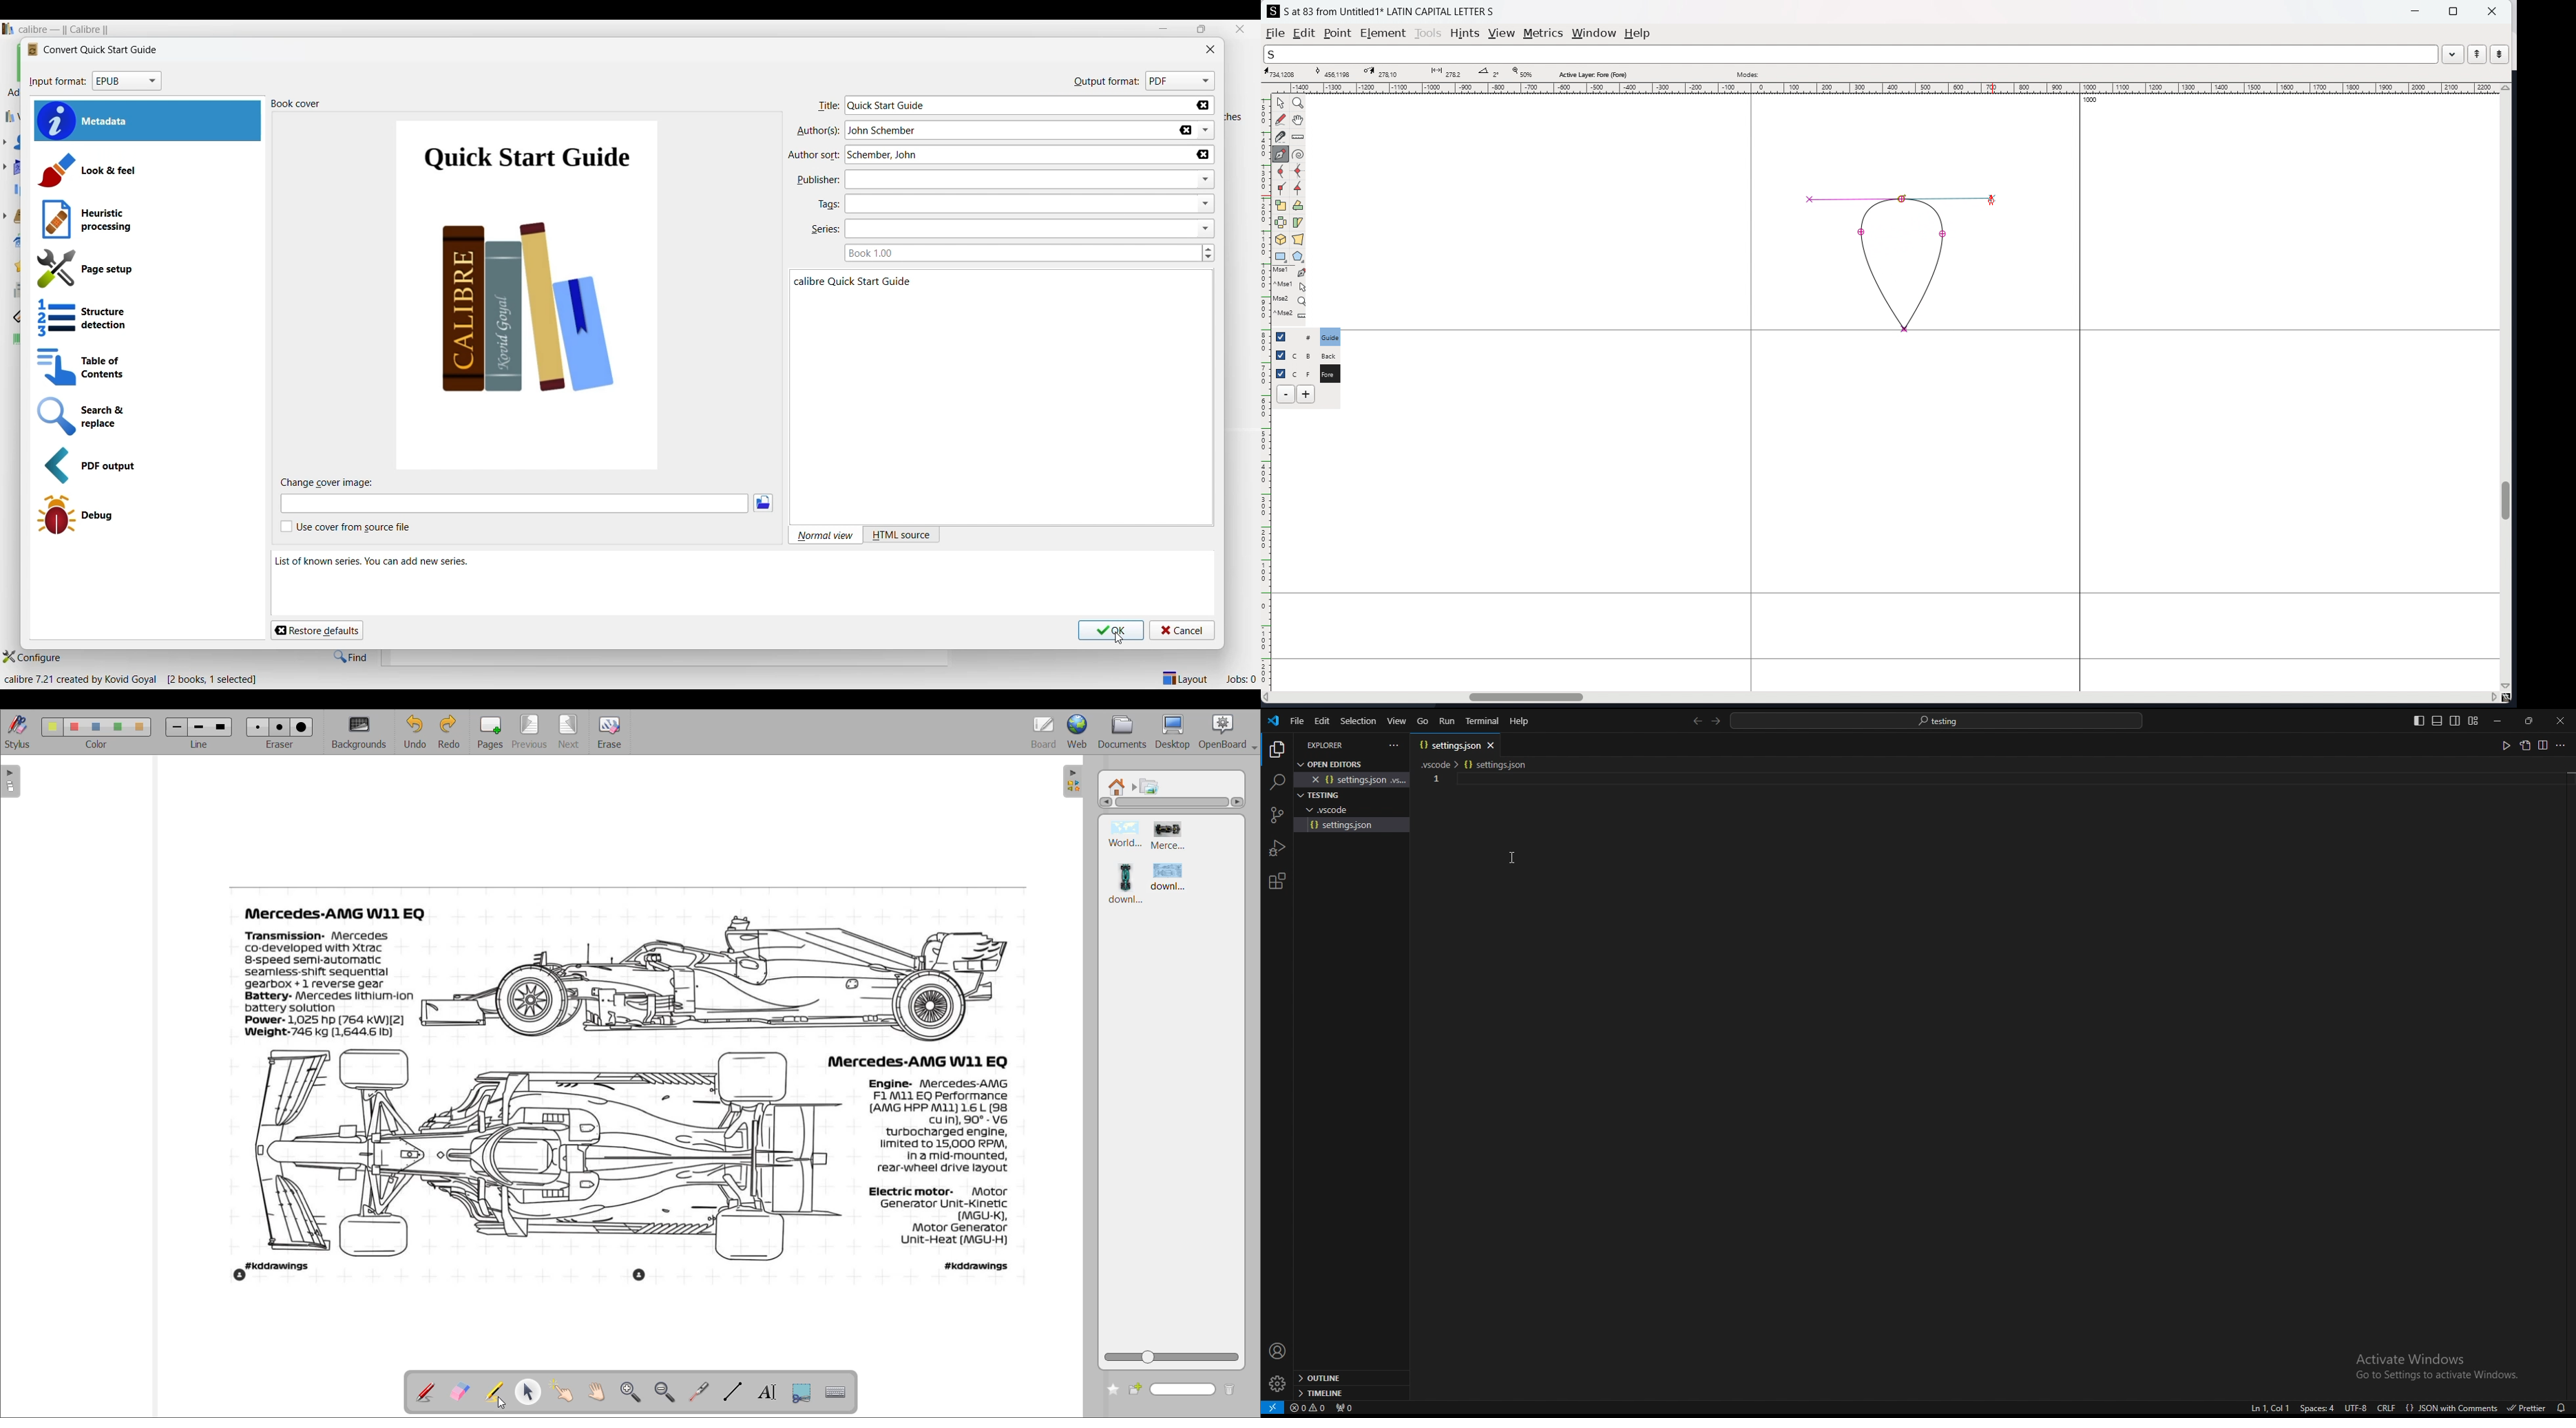  Describe the element at coordinates (965, 398) in the screenshot. I see `Book details` at that location.